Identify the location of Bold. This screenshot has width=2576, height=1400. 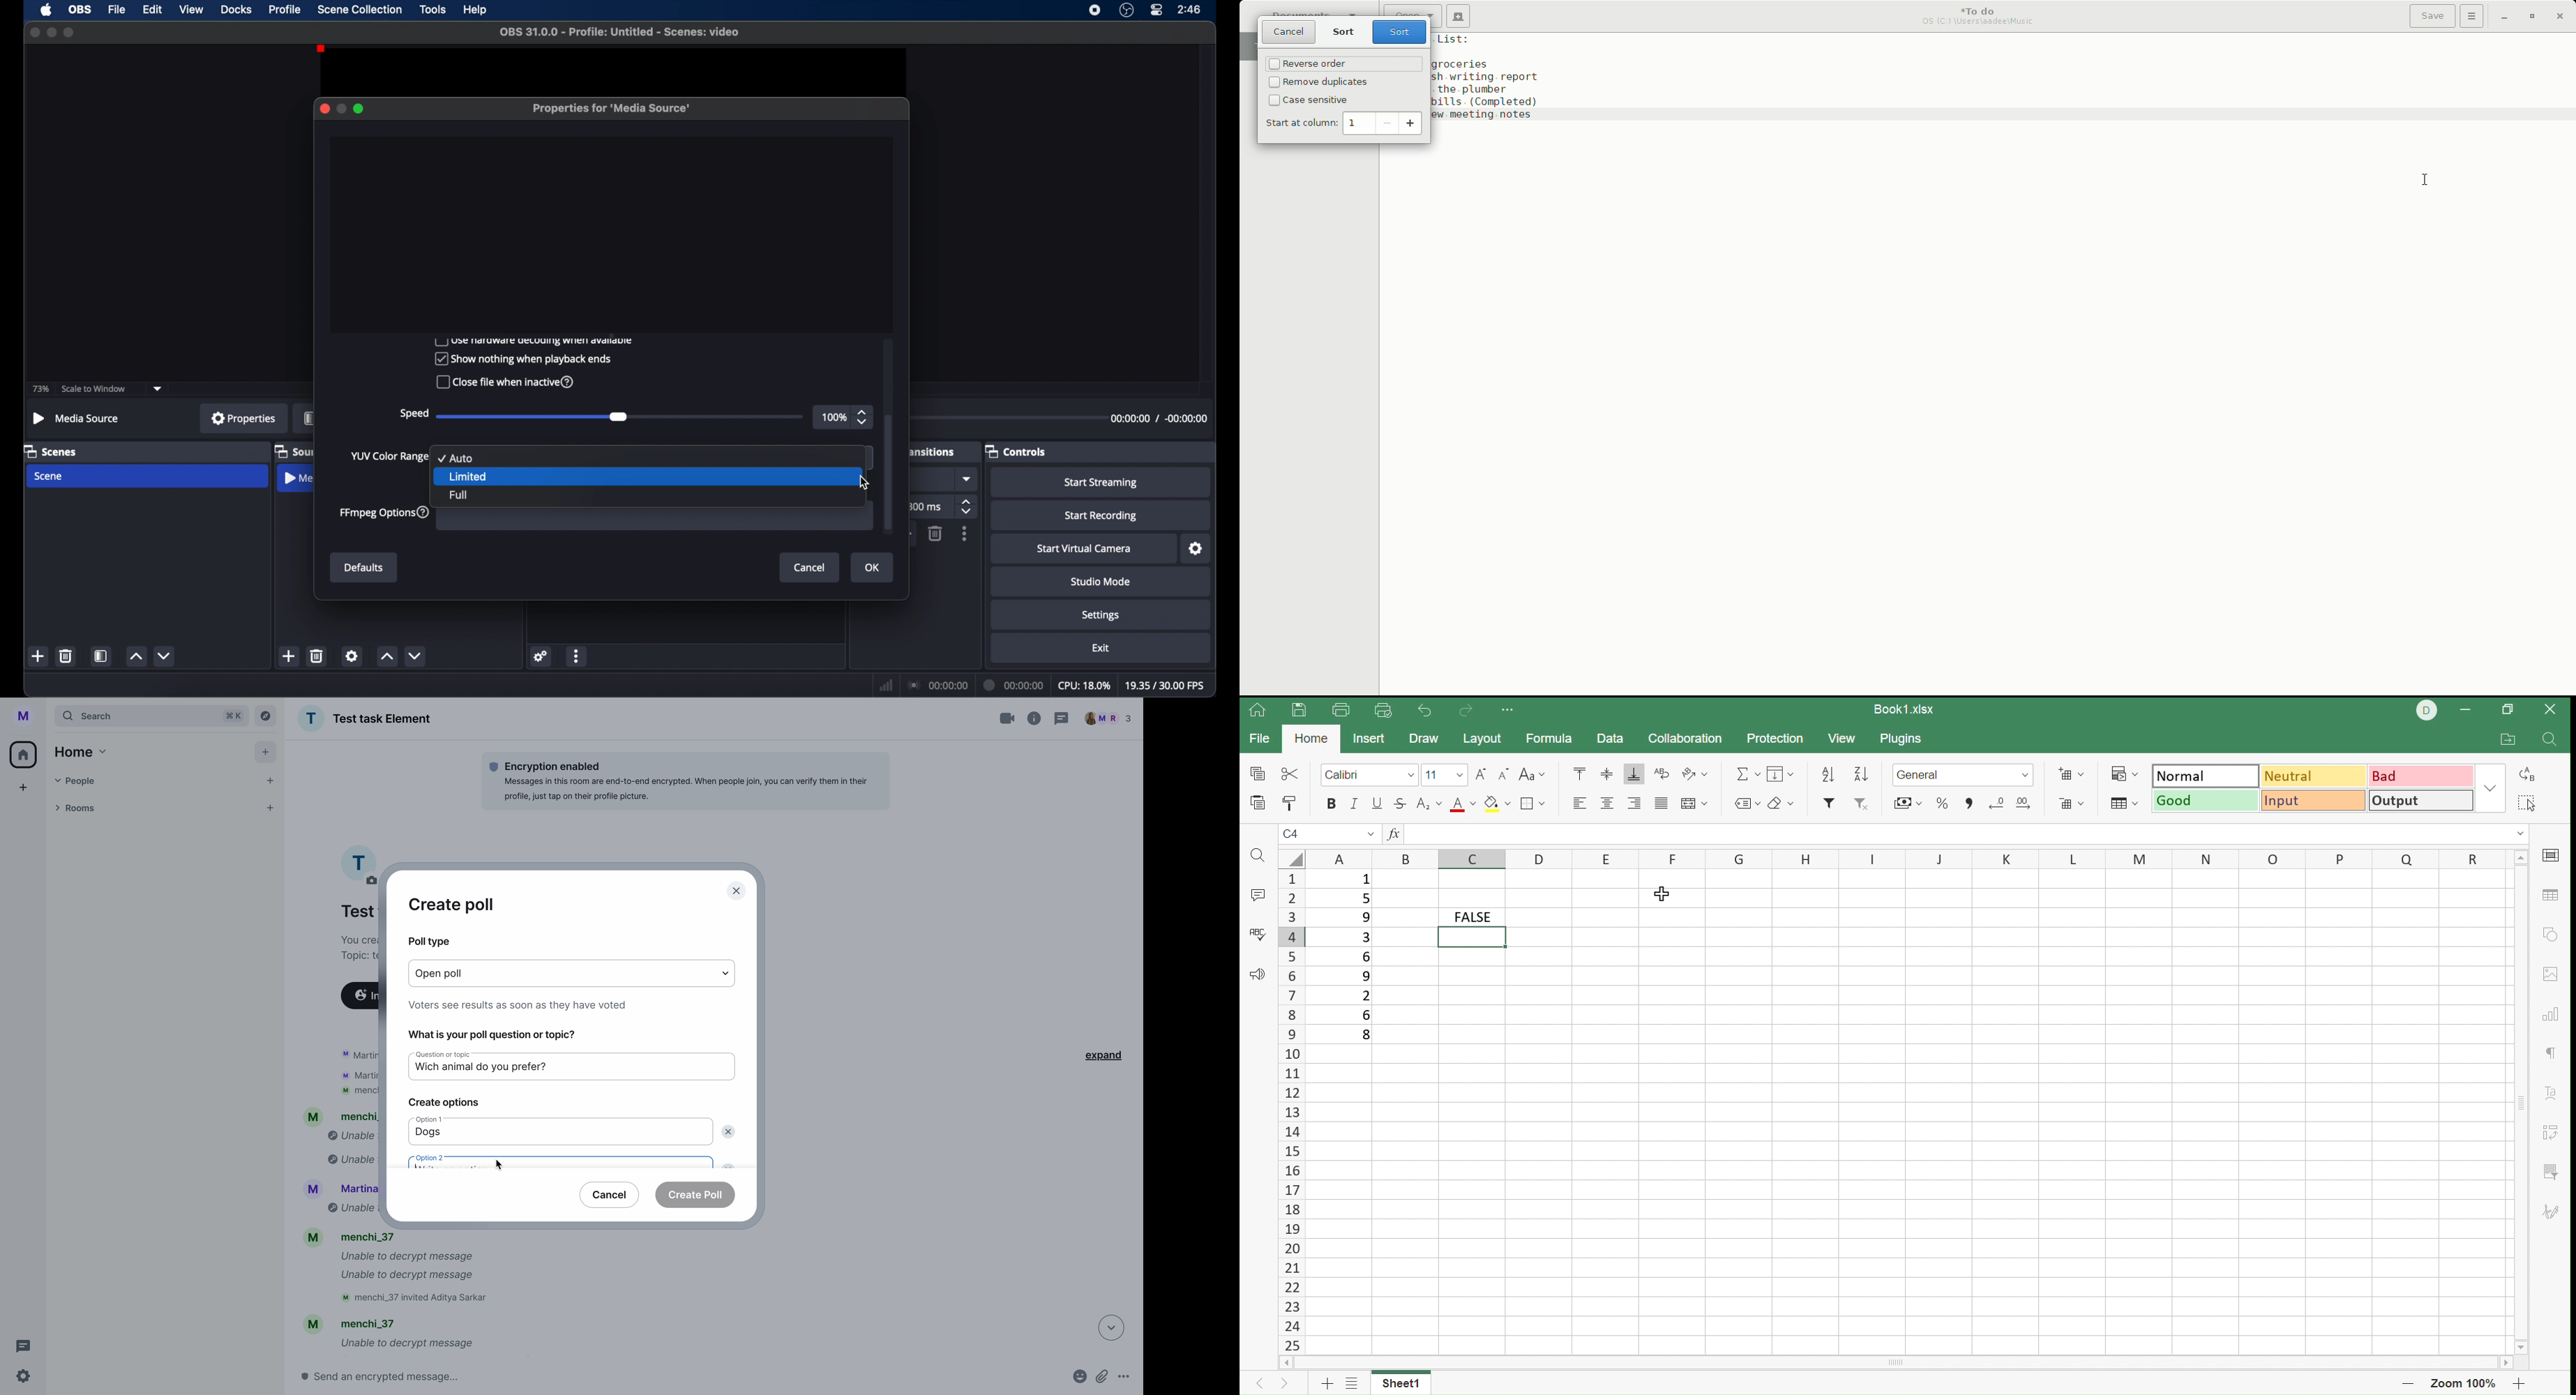
(1329, 803).